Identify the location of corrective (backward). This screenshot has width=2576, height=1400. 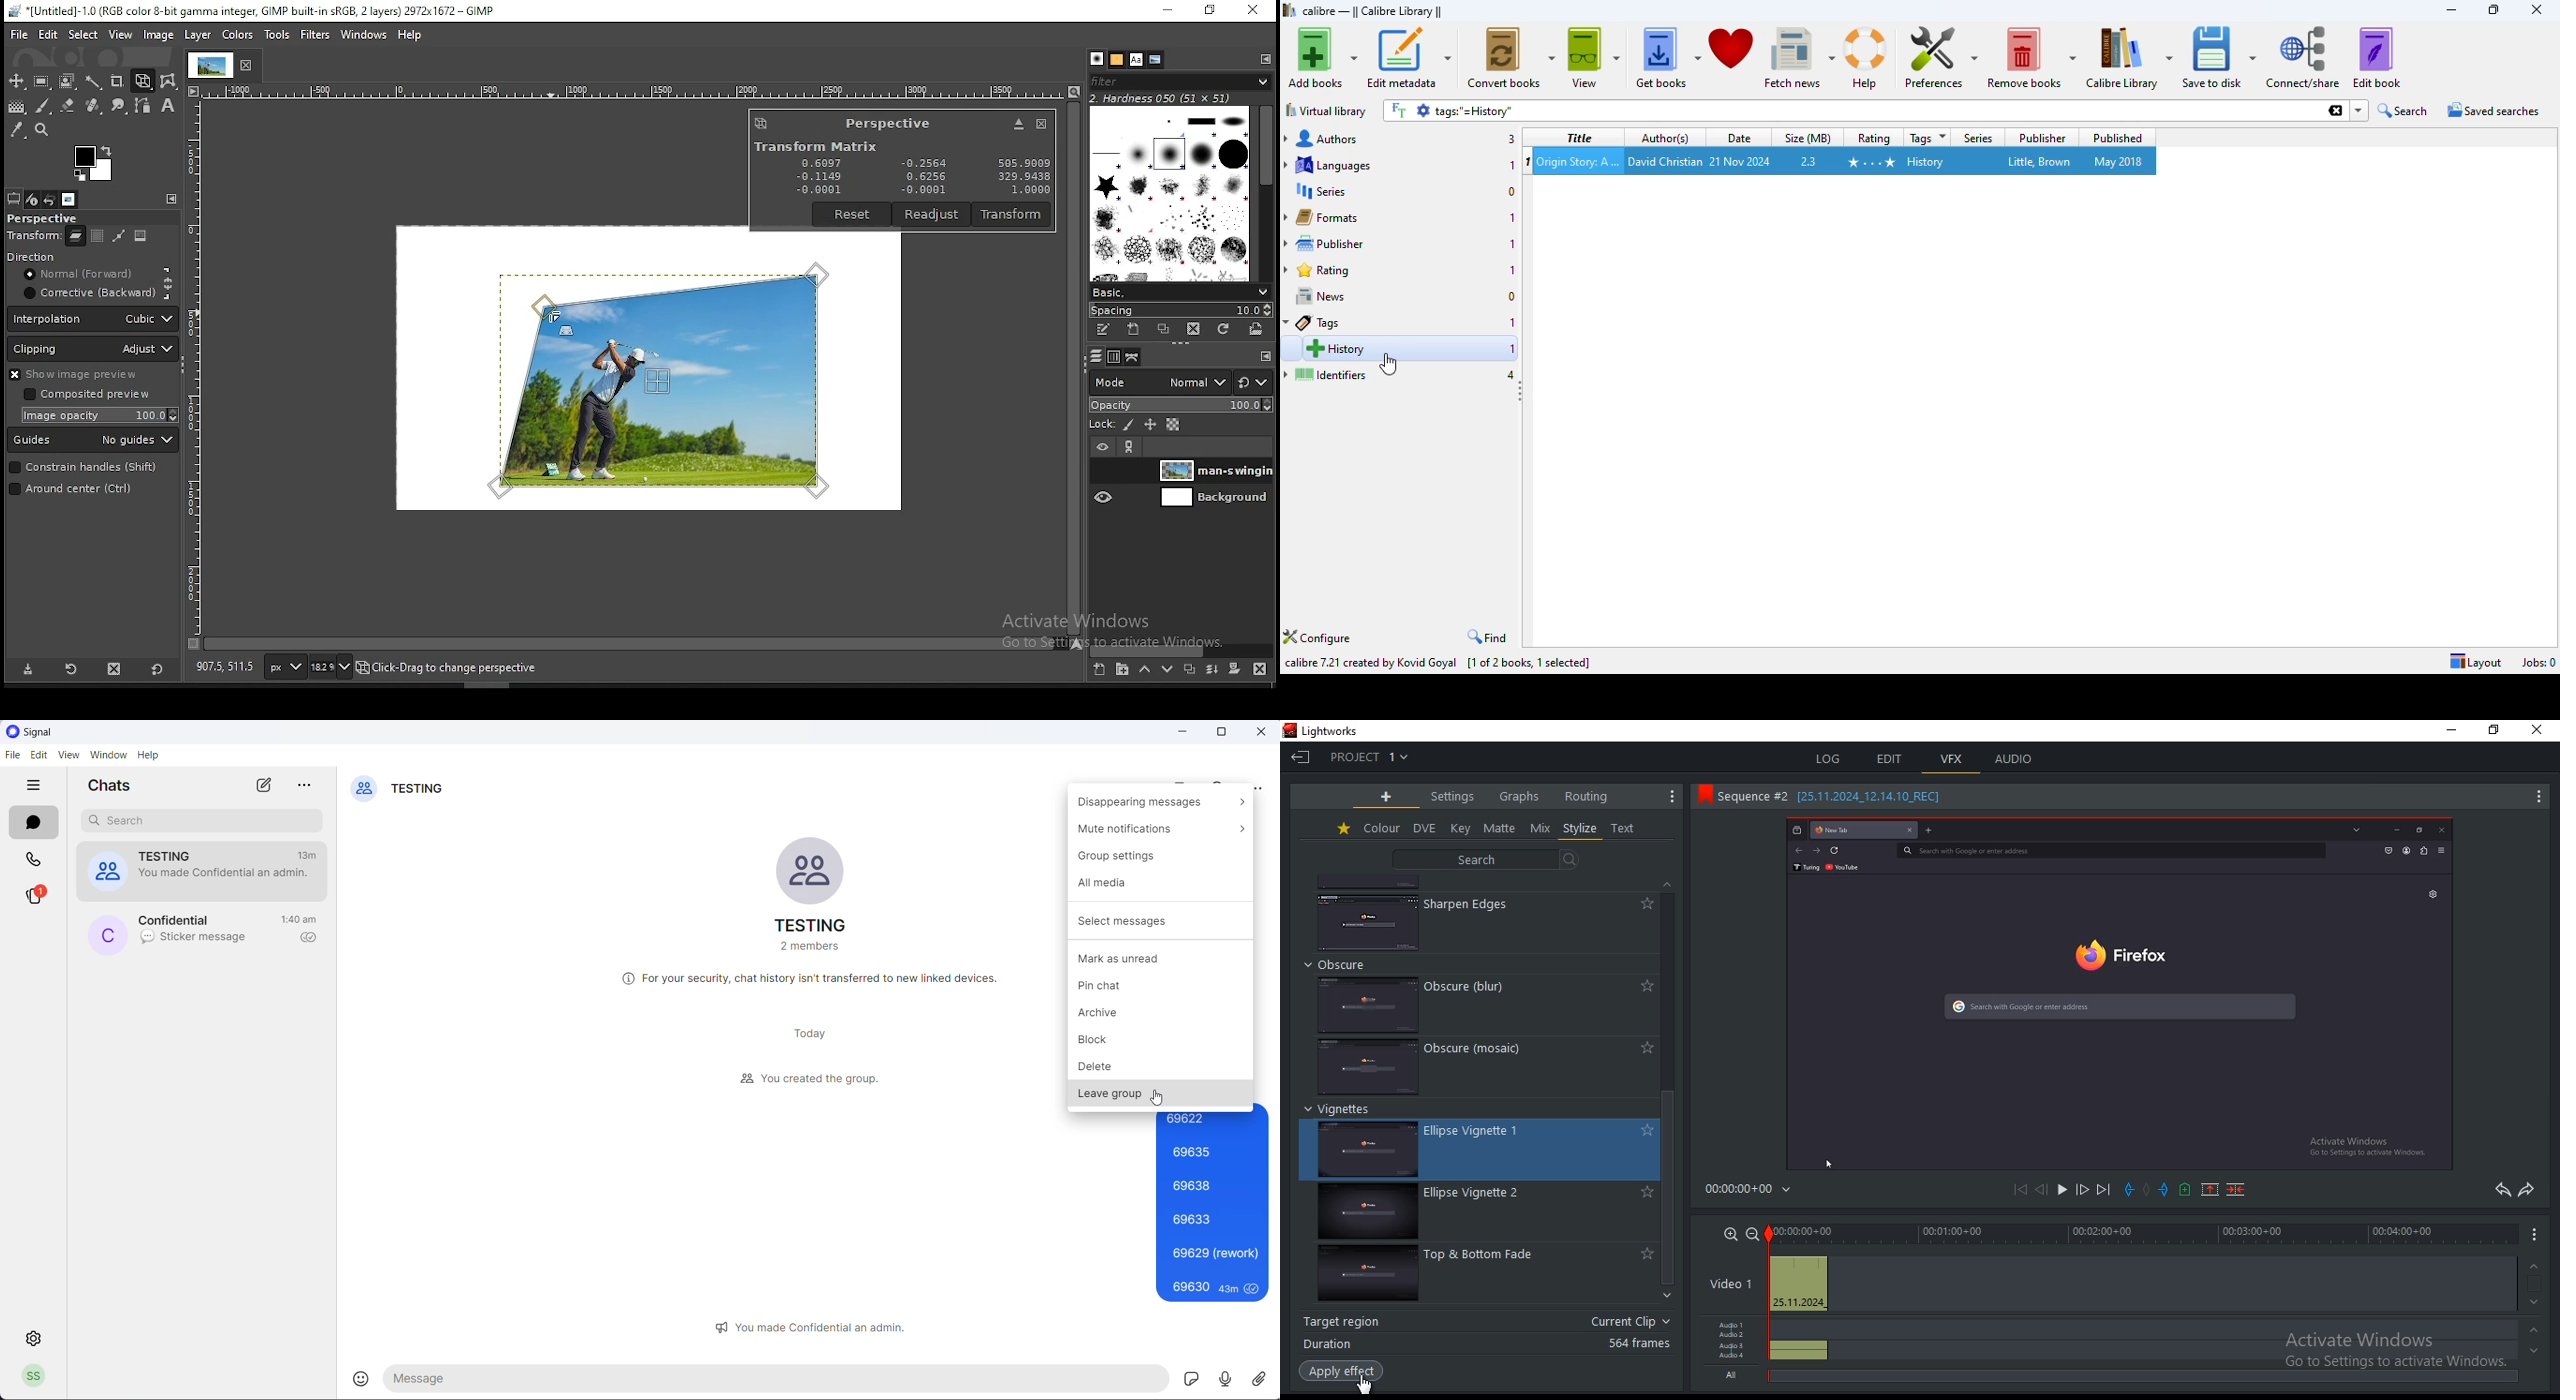
(87, 295).